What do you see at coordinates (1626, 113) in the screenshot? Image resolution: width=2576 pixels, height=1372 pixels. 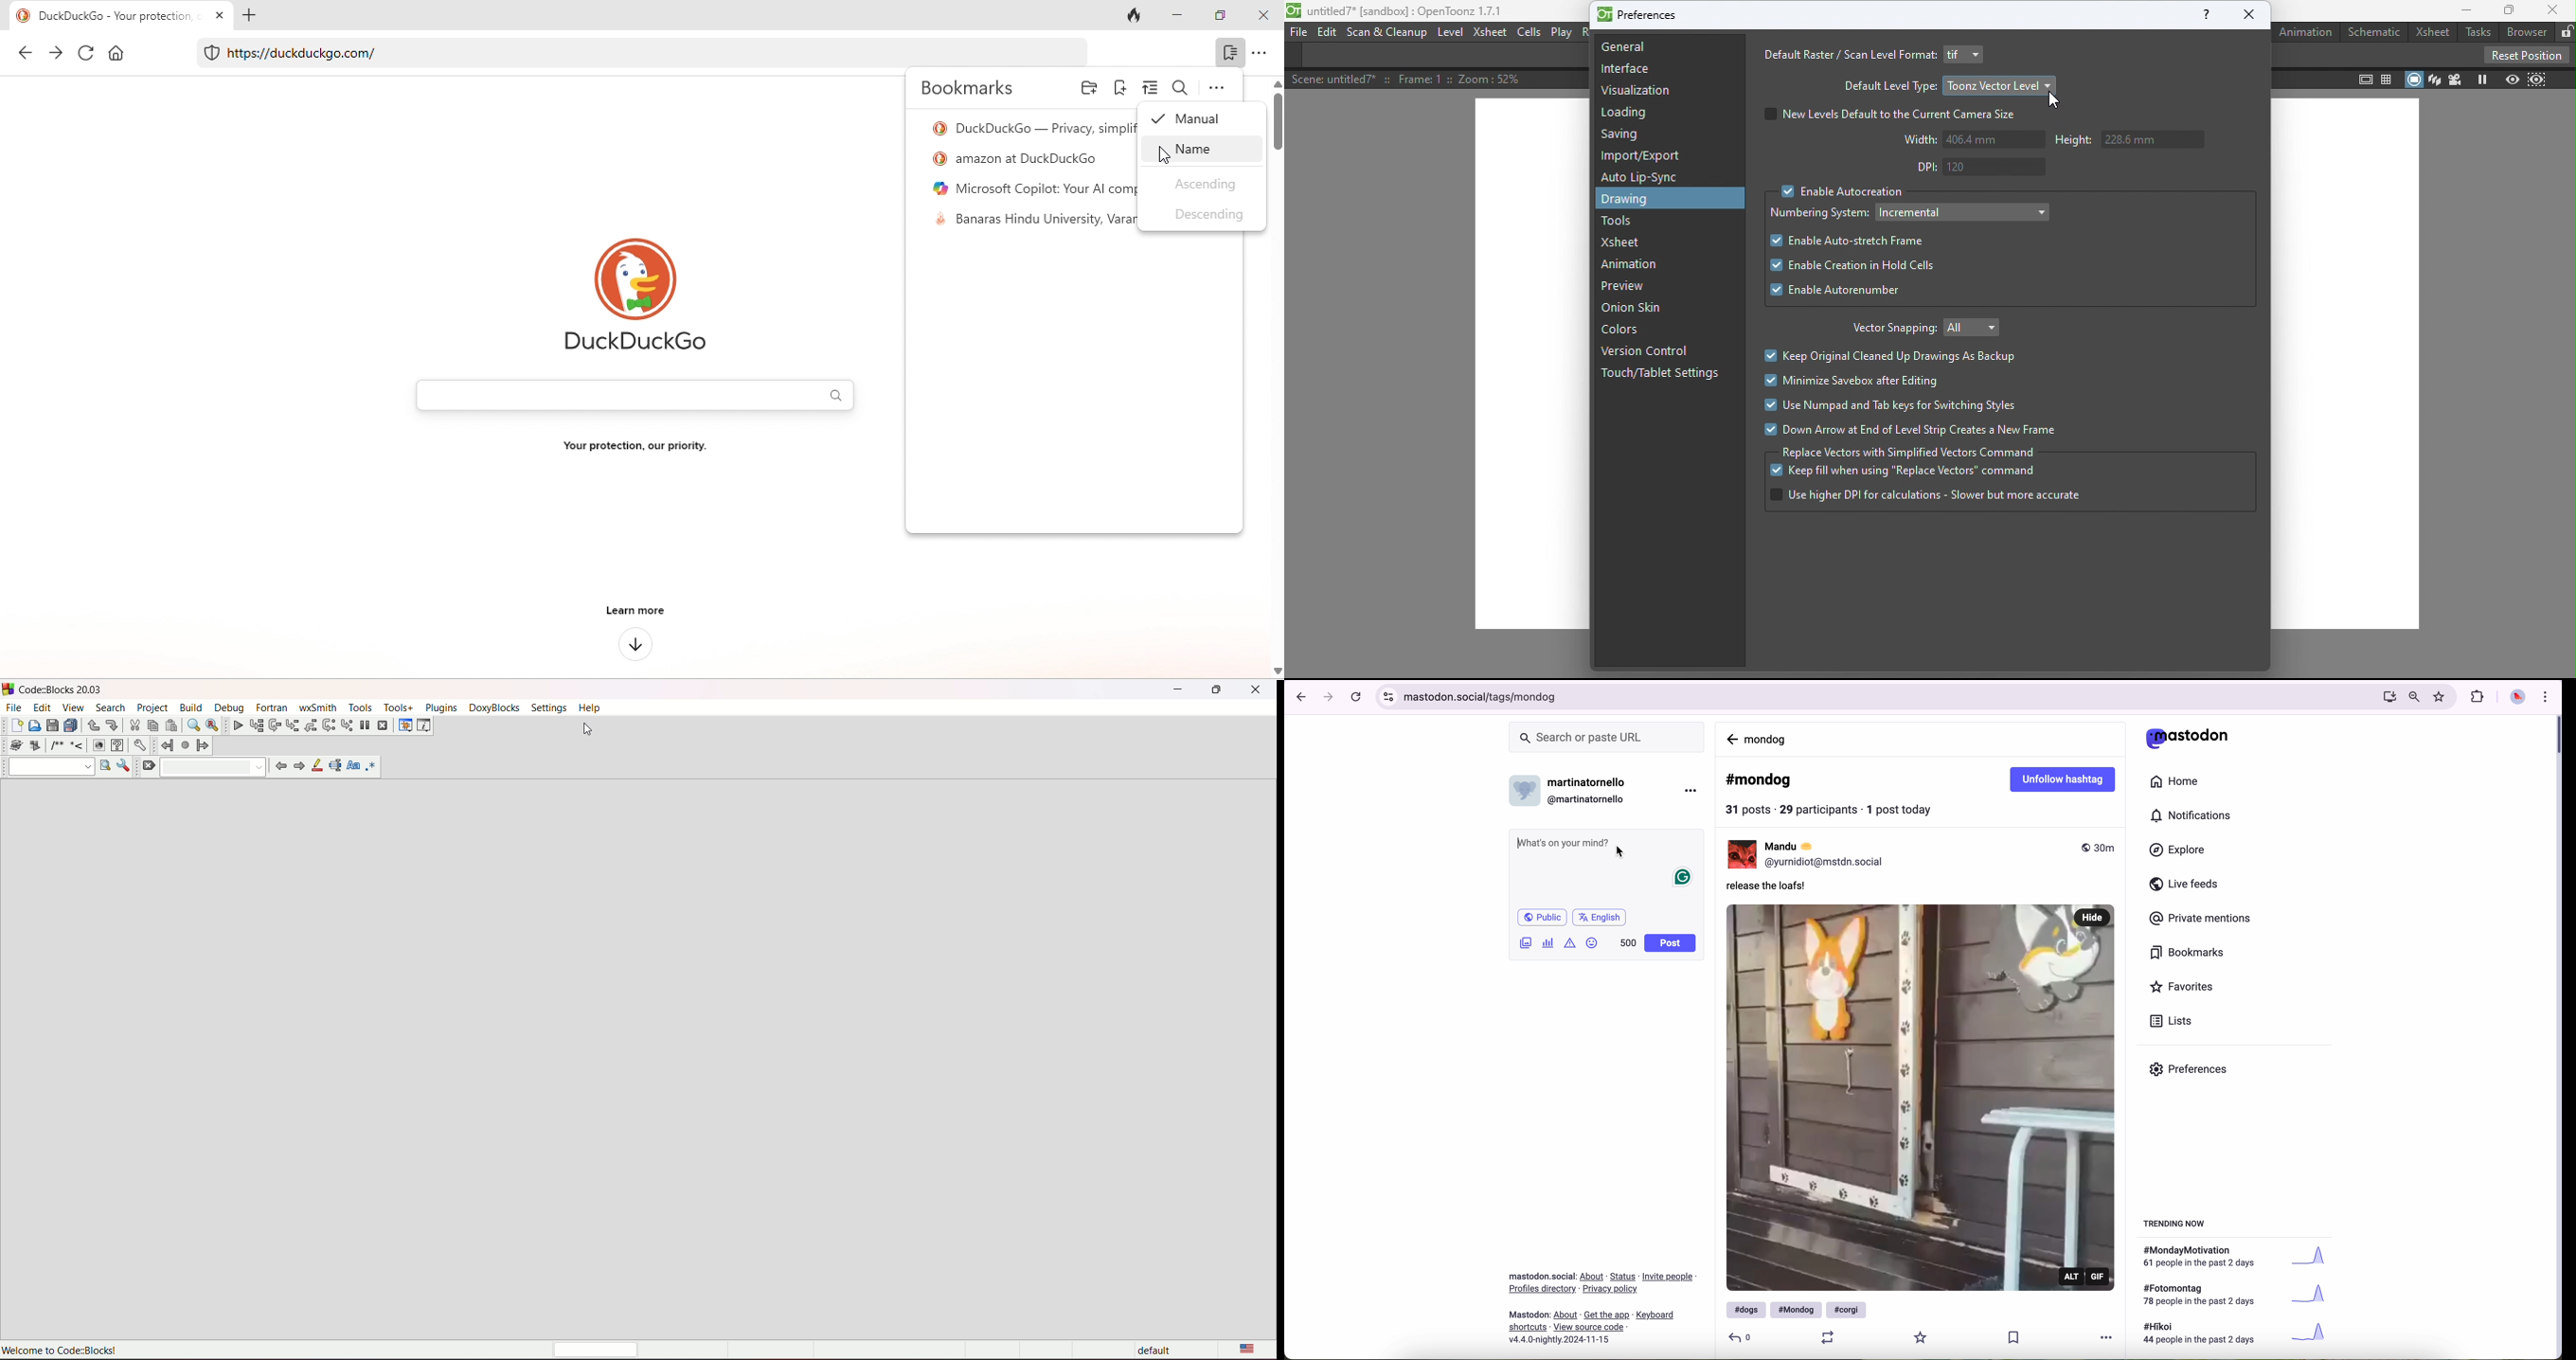 I see `Loading` at bounding box center [1626, 113].